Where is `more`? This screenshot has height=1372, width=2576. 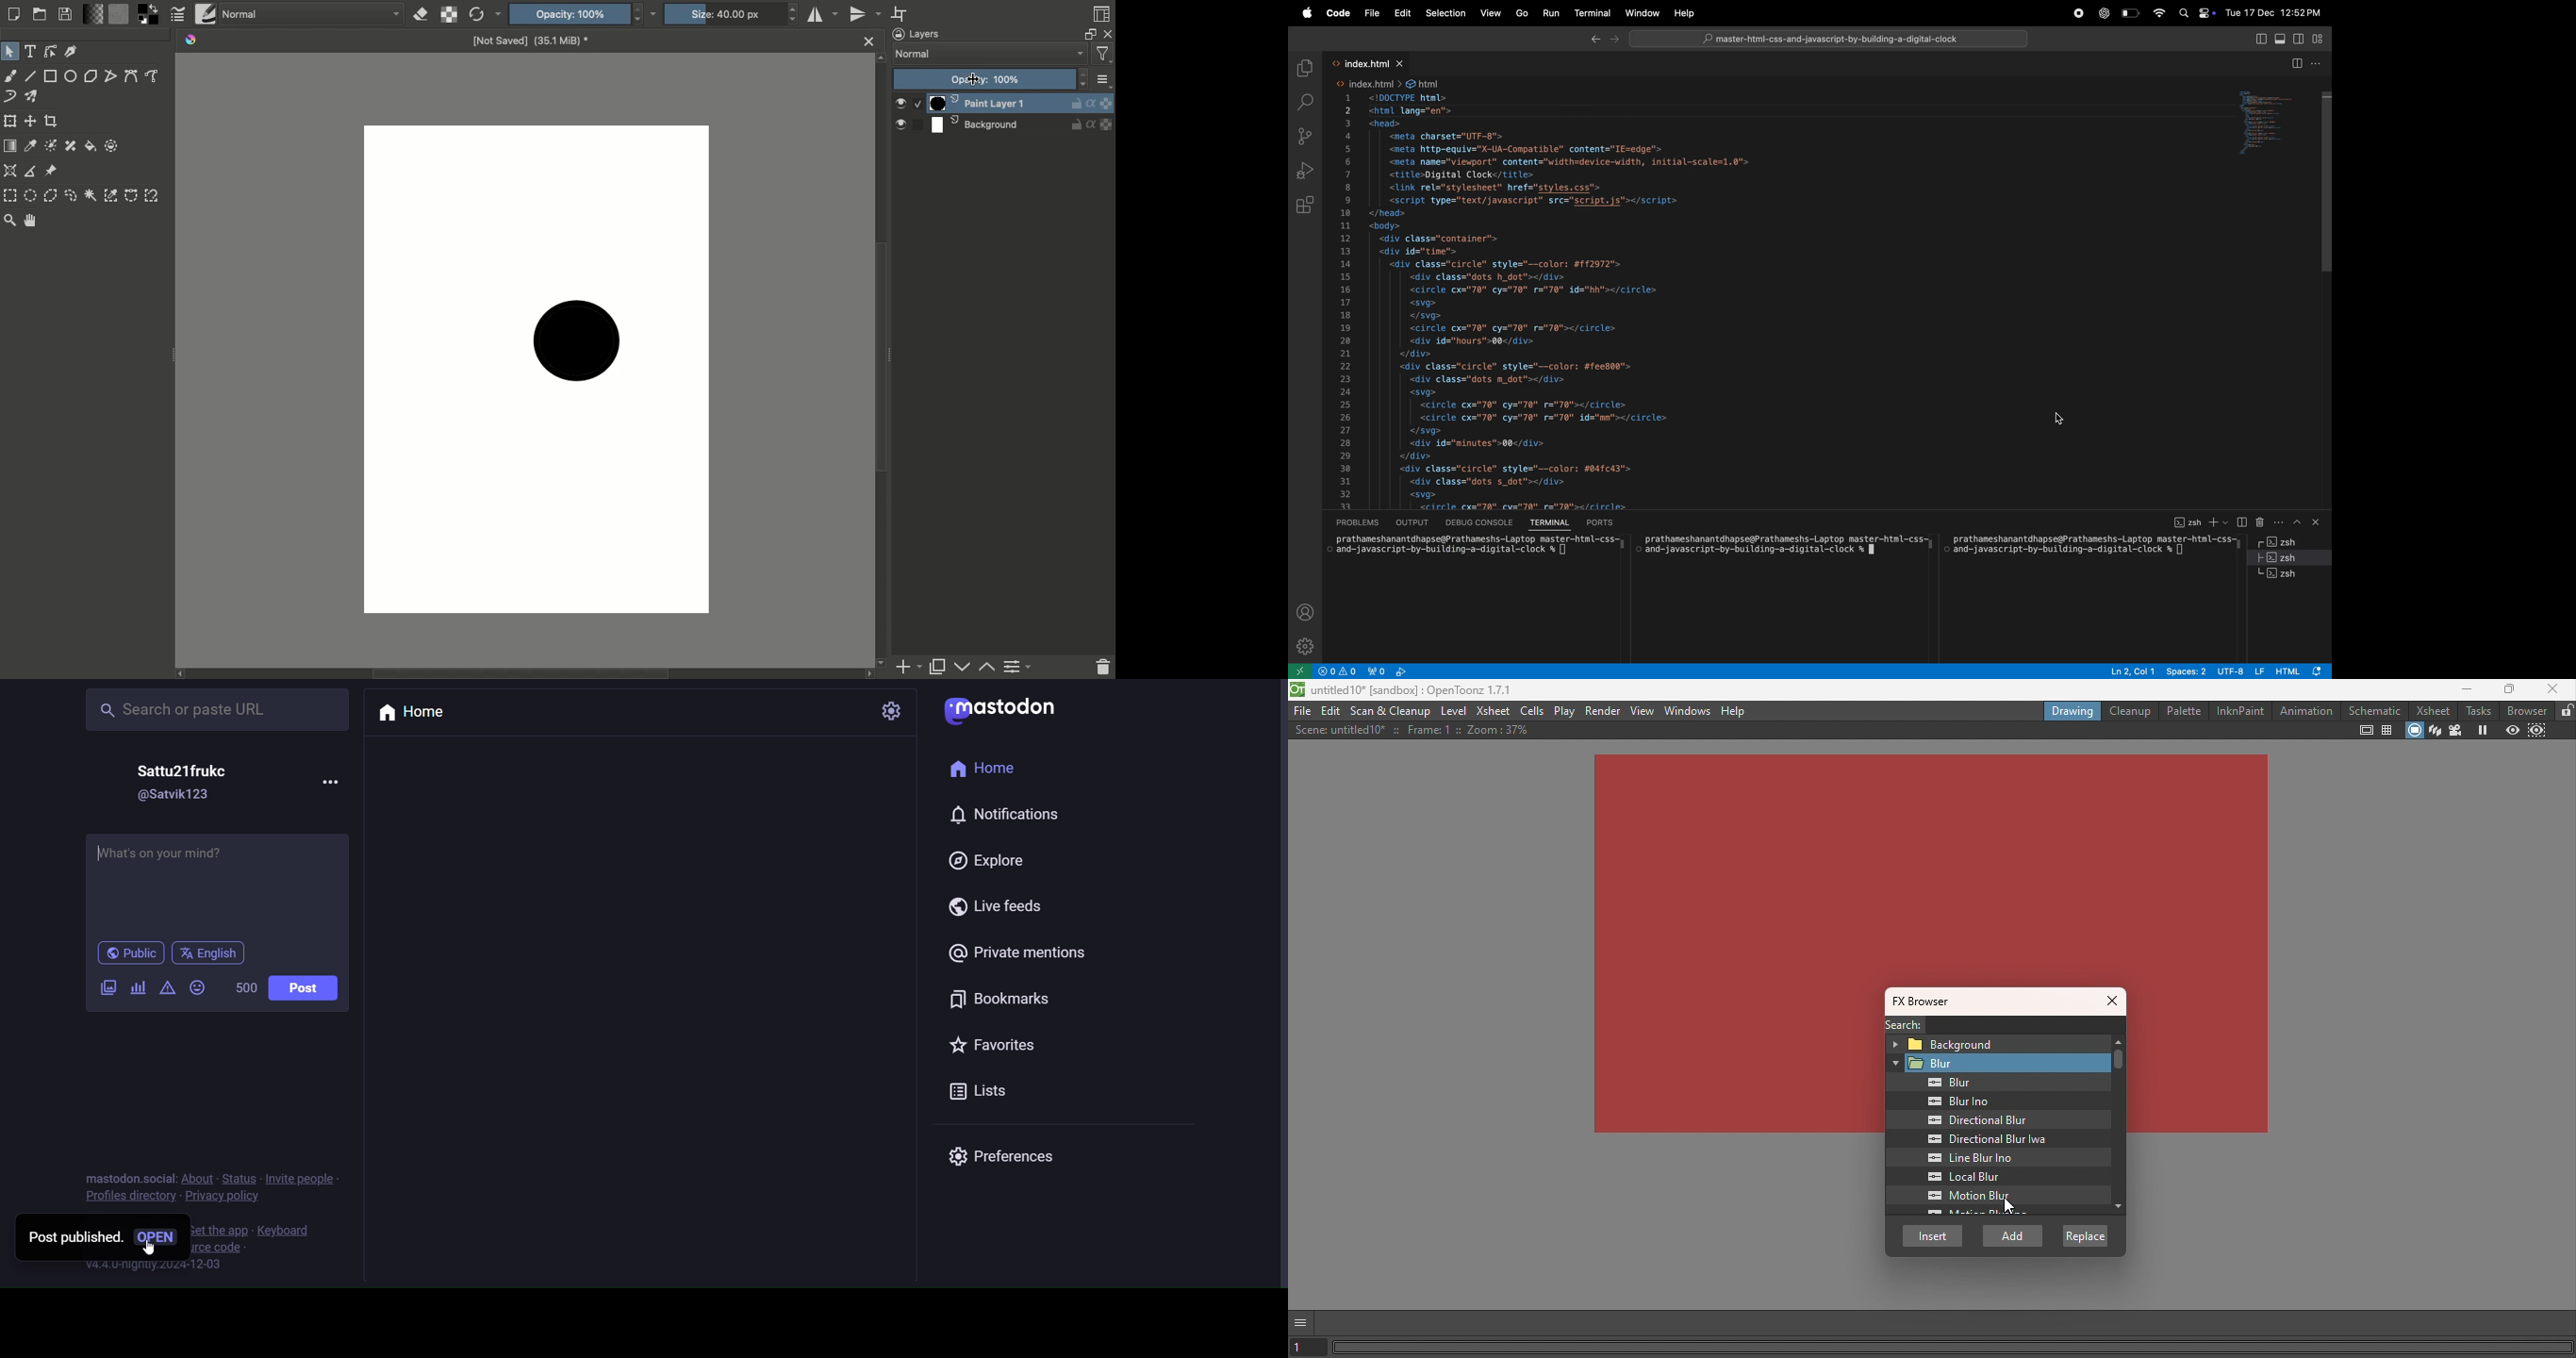 more is located at coordinates (329, 782).